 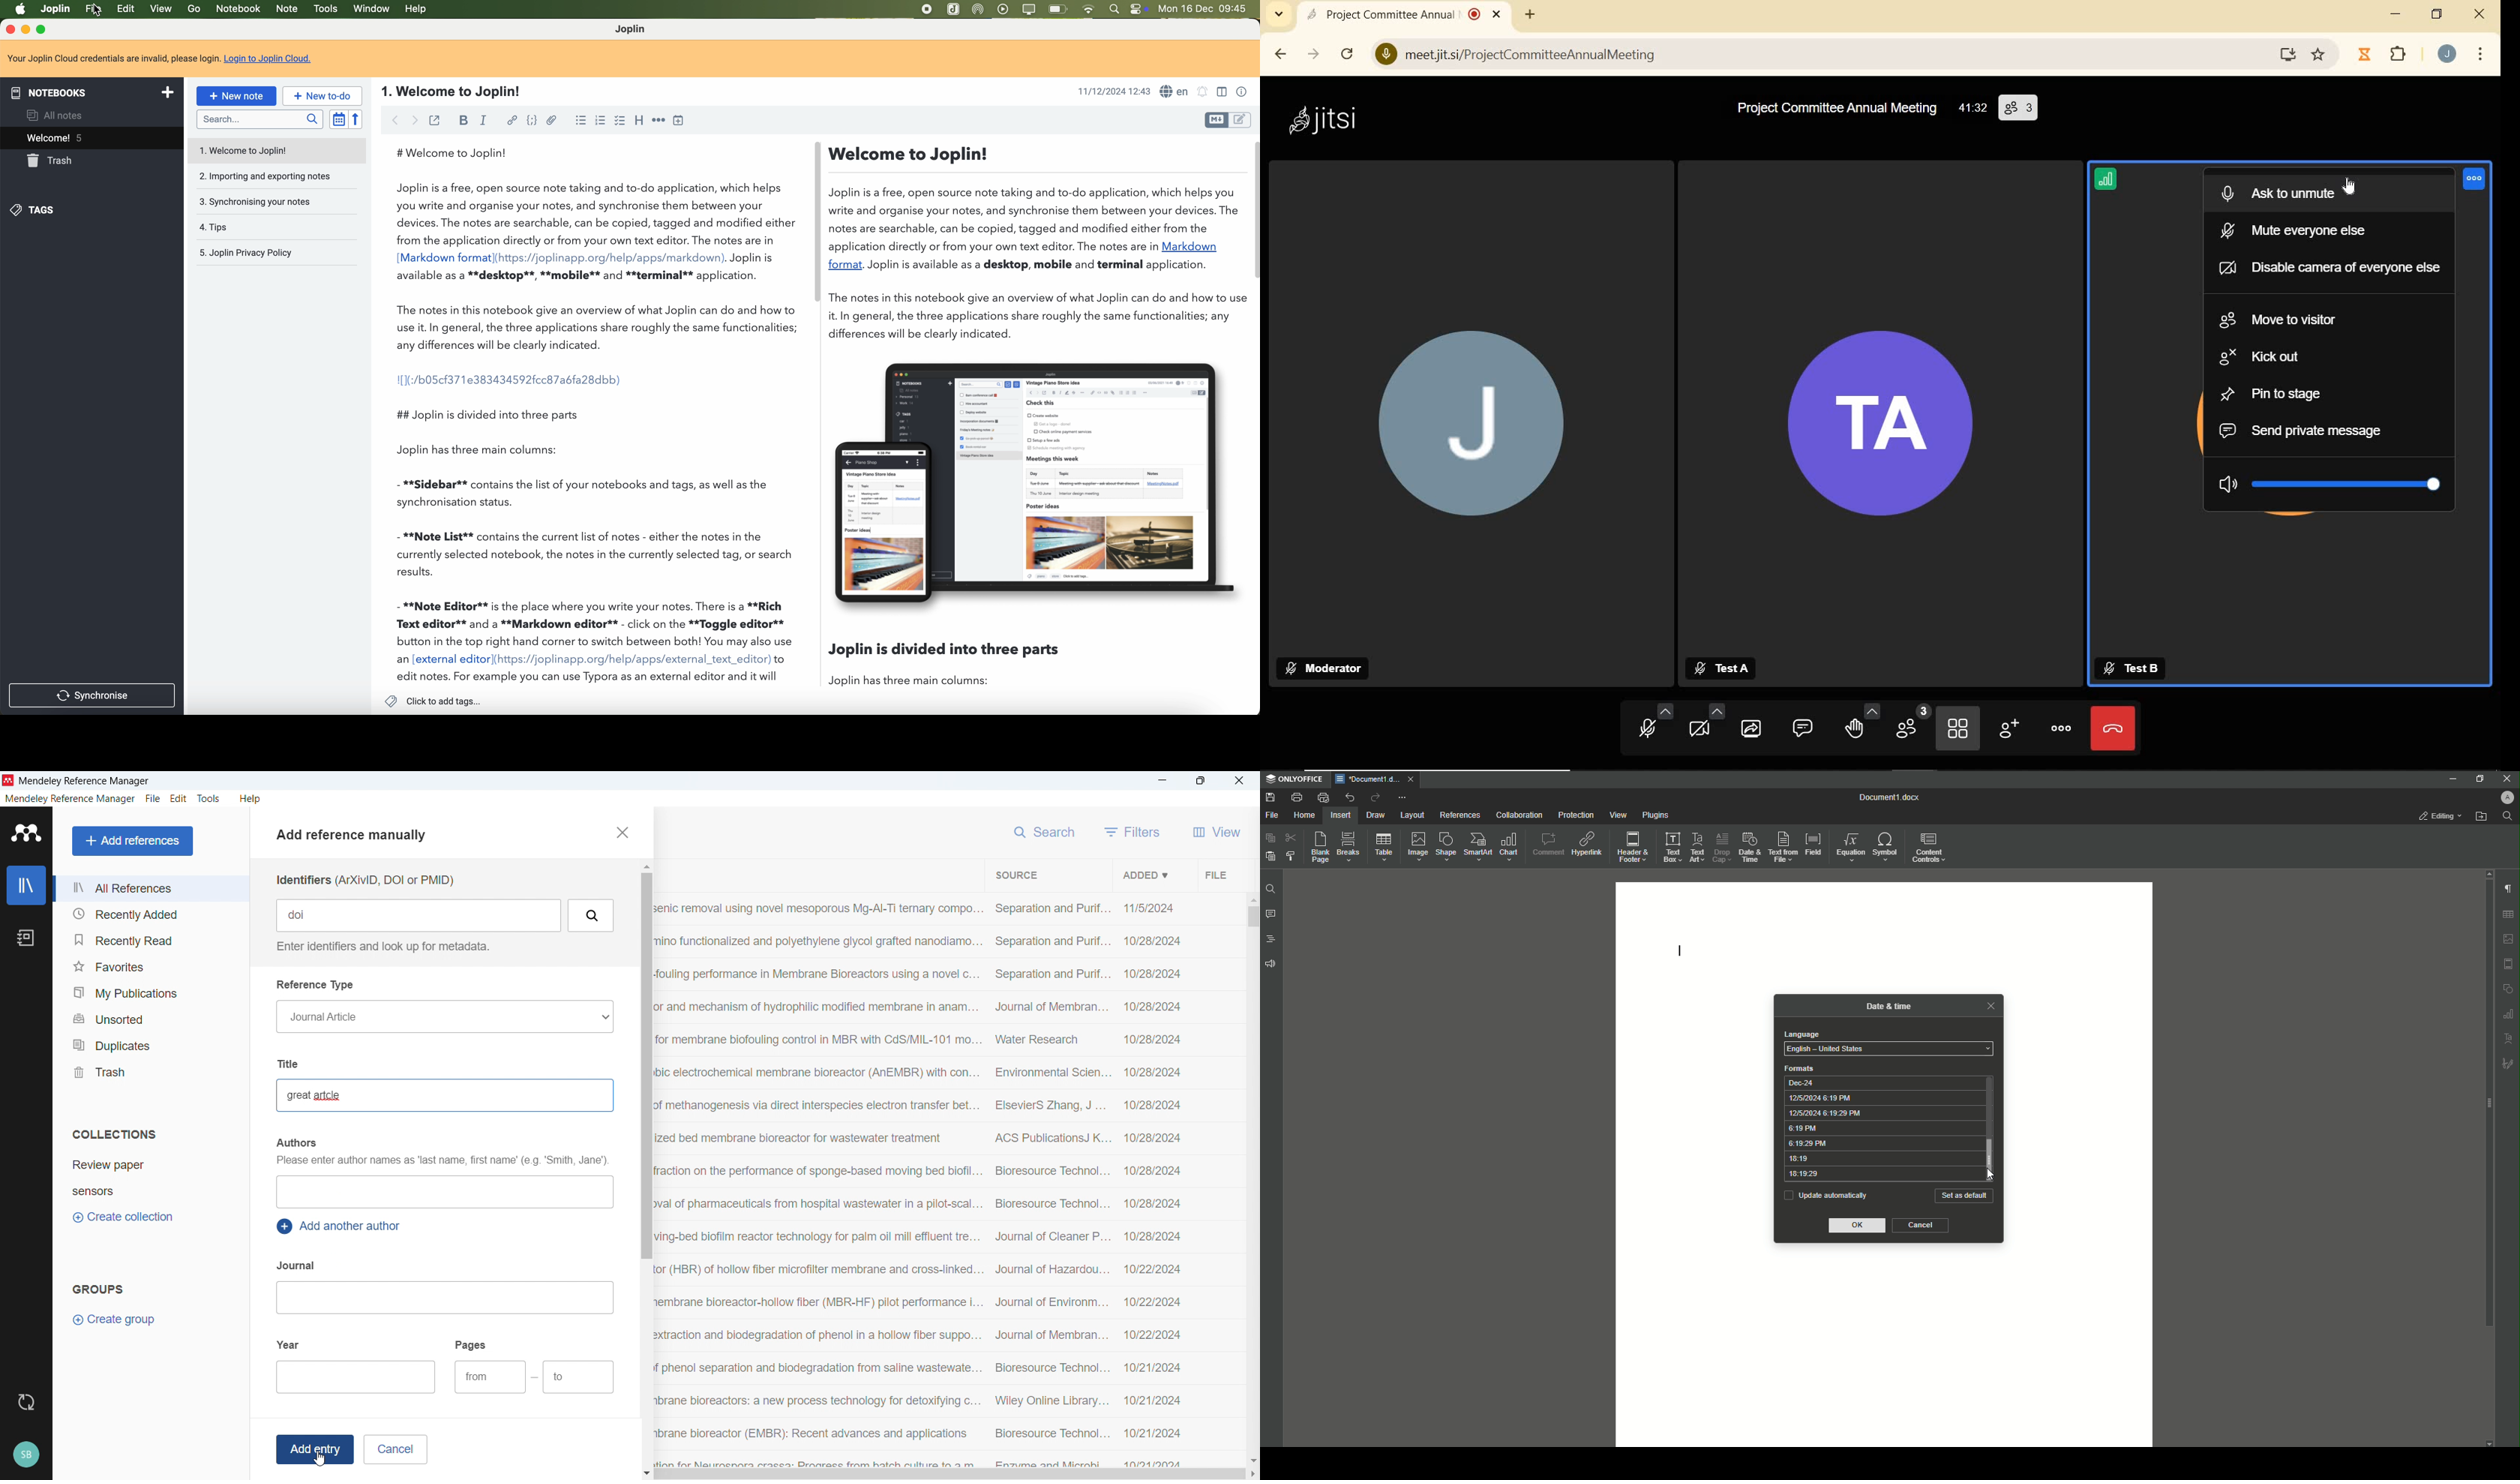 What do you see at coordinates (815, 222) in the screenshot?
I see `scroll bar` at bounding box center [815, 222].